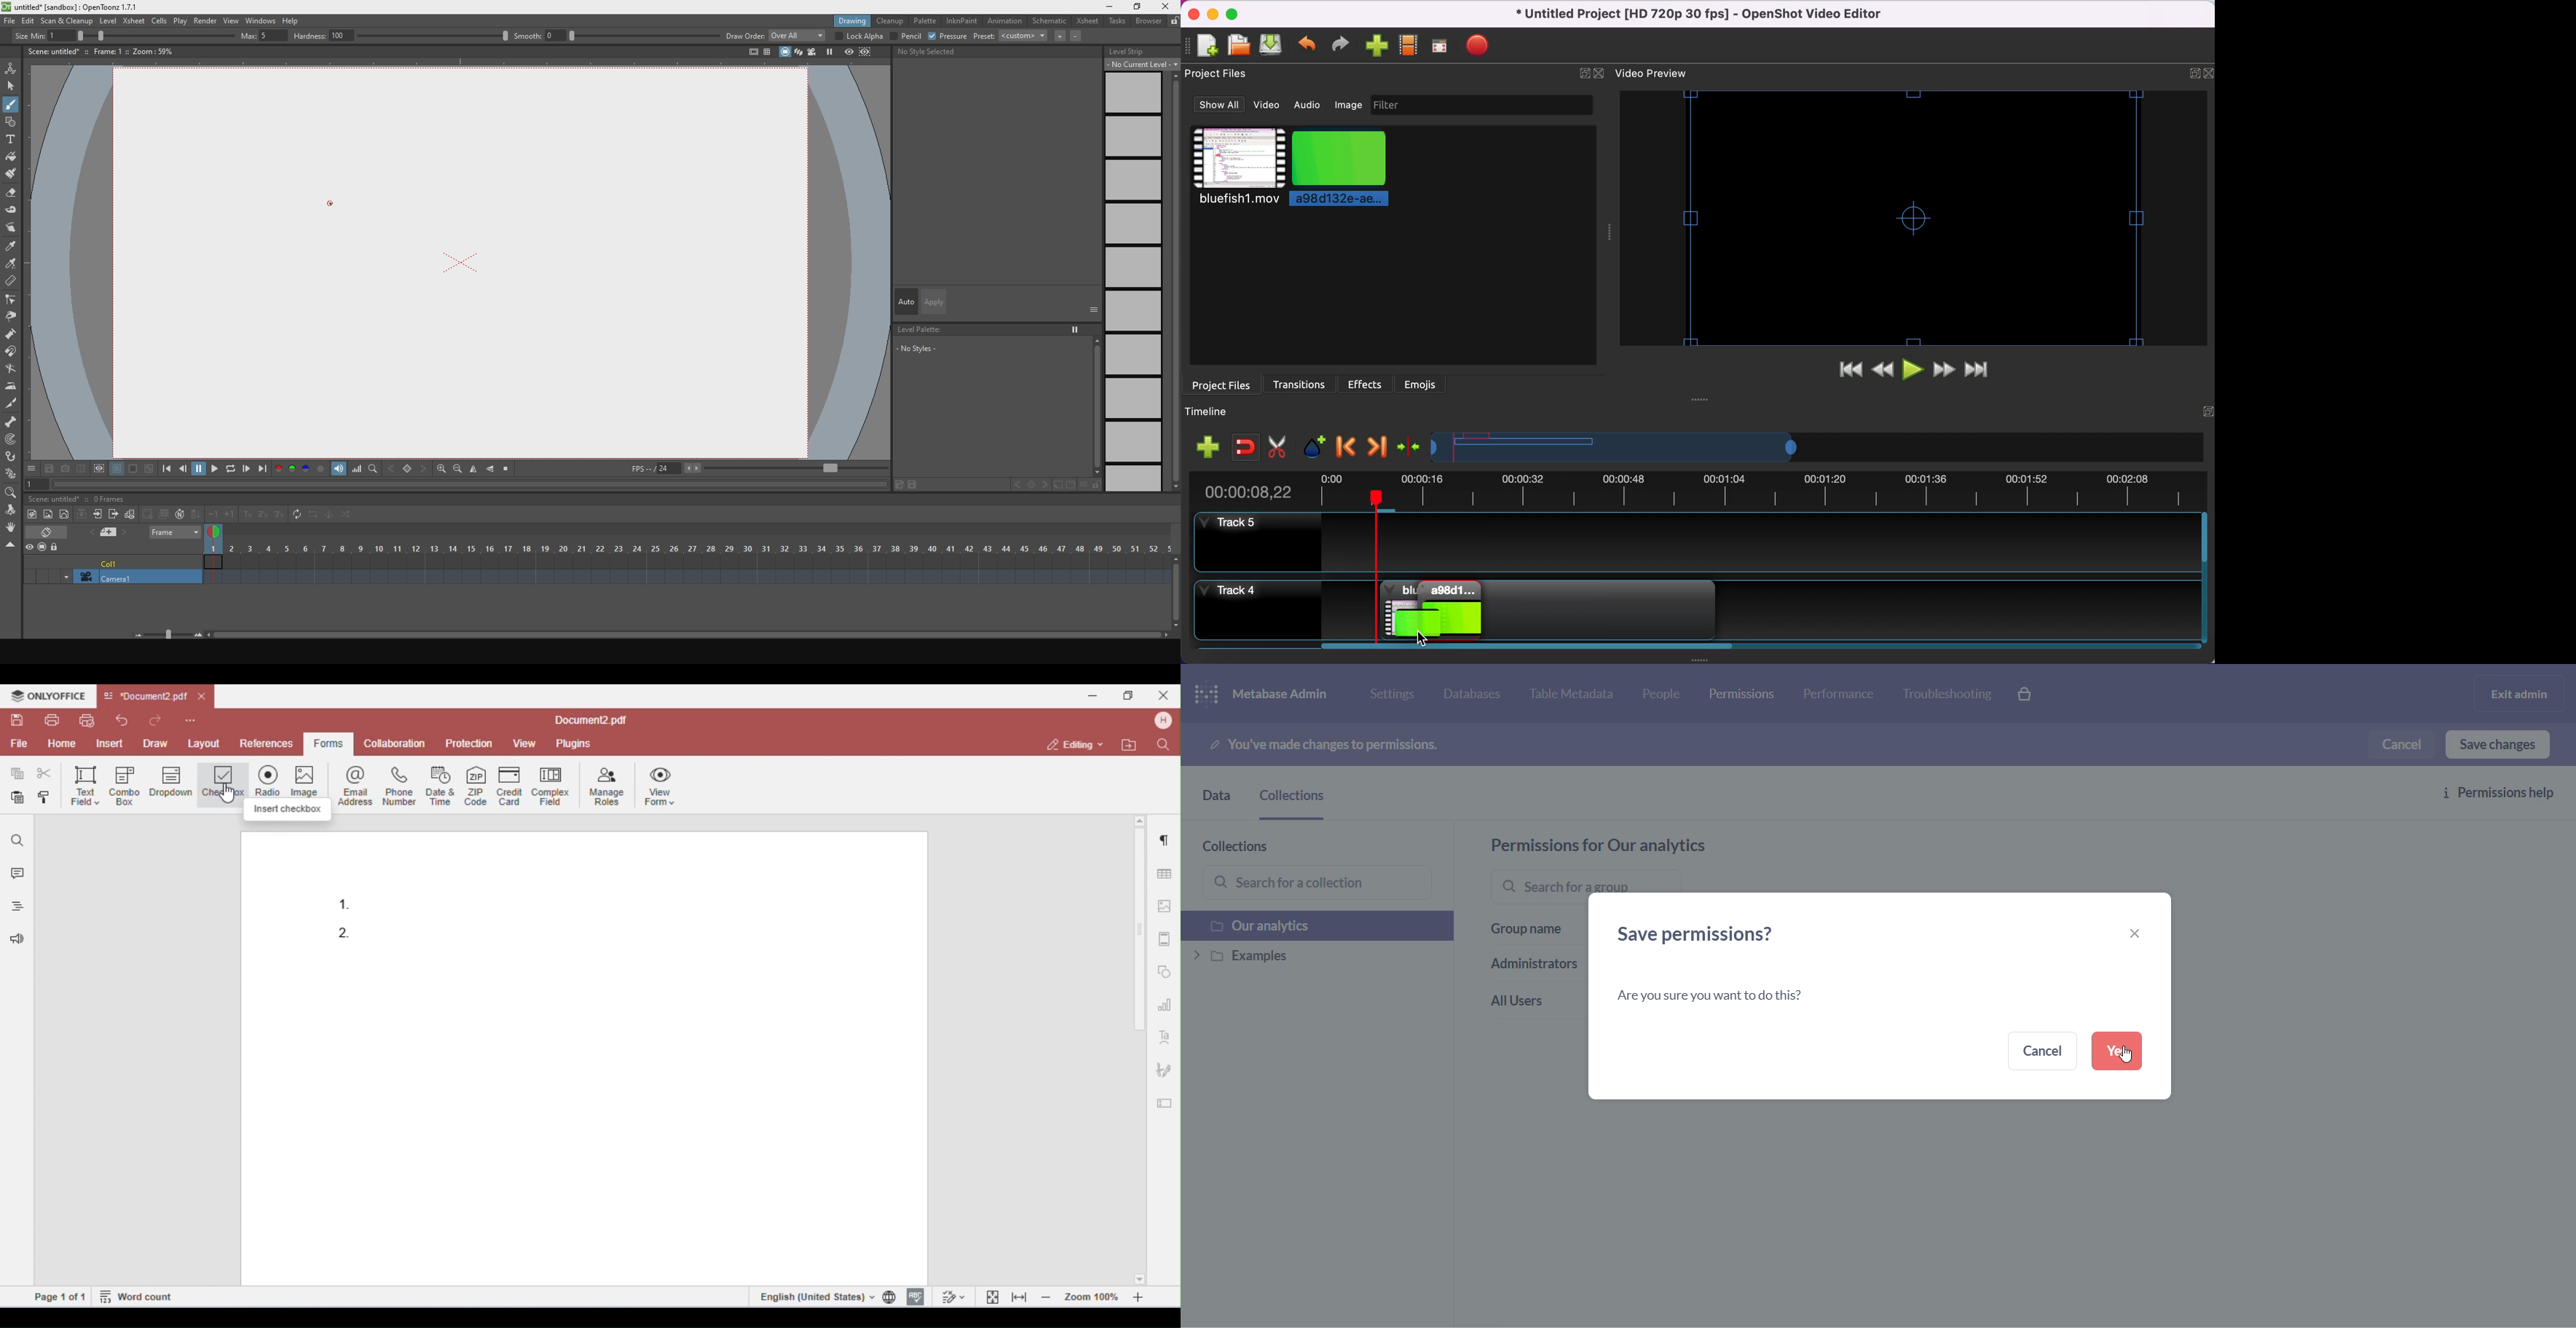 The height and width of the screenshot is (1344, 2576). Describe the element at coordinates (995, 416) in the screenshot. I see `no styles` at that location.